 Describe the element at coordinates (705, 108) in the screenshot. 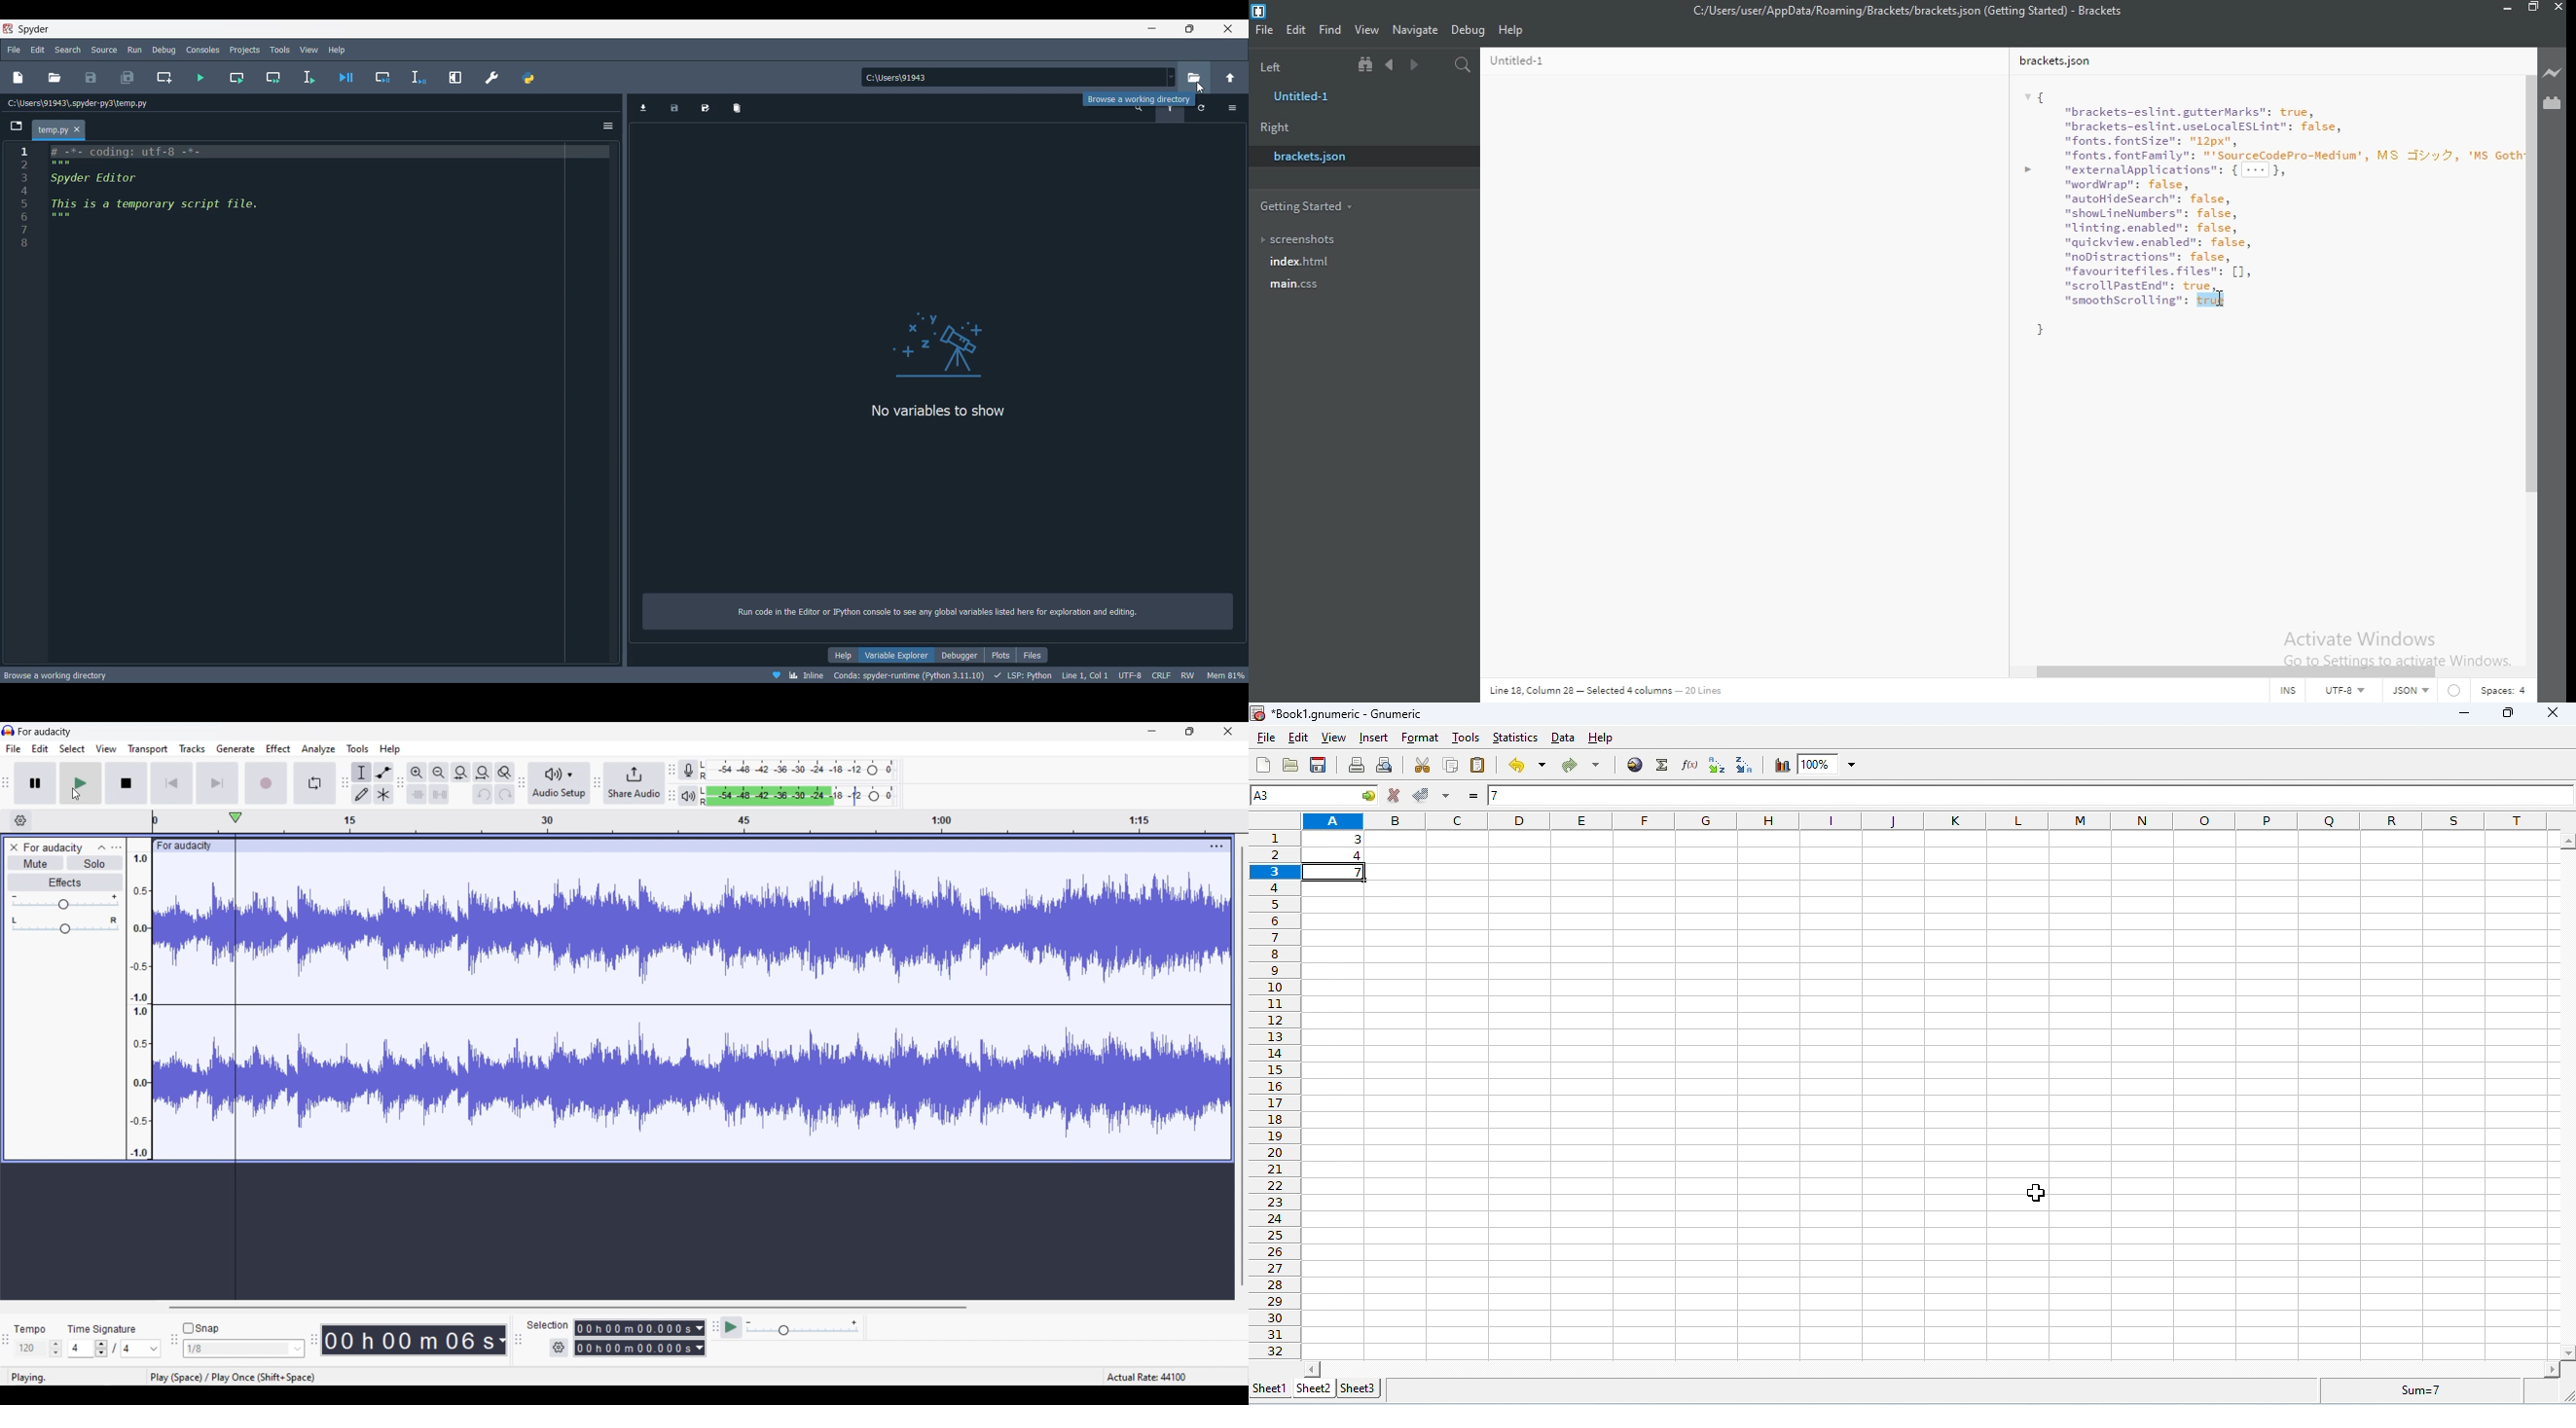

I see `Save data as` at that location.